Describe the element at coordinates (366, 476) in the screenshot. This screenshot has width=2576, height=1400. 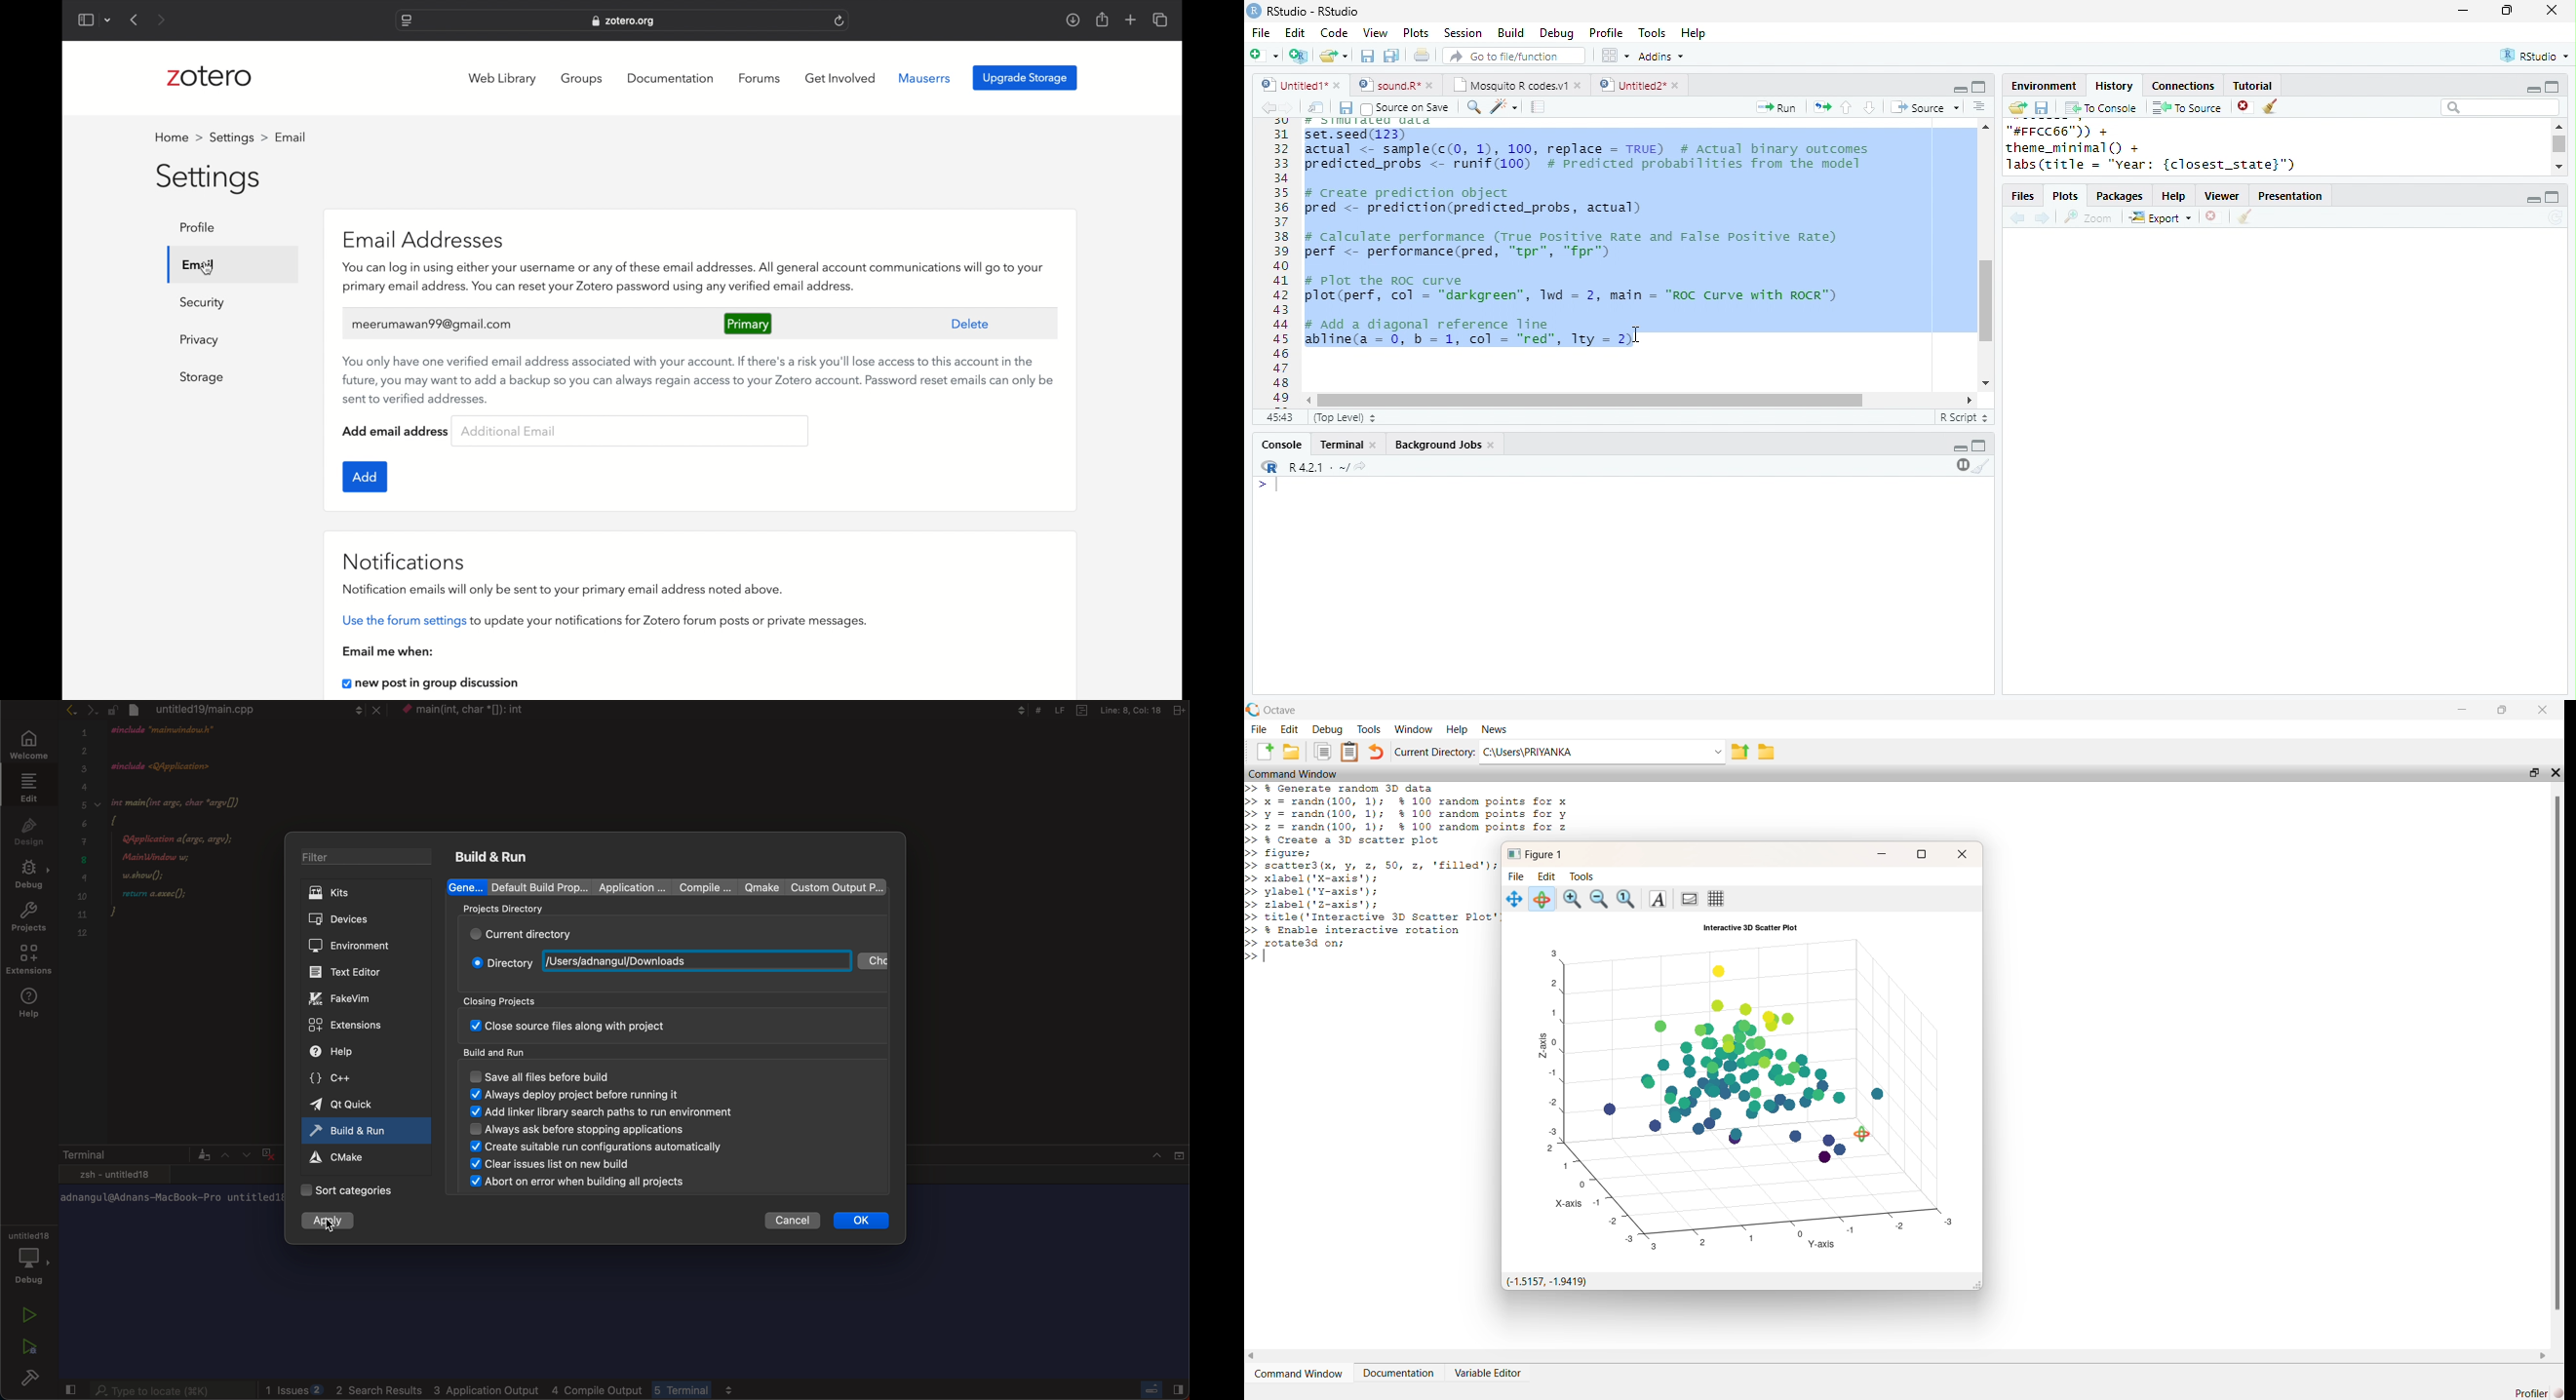
I see `add` at that location.